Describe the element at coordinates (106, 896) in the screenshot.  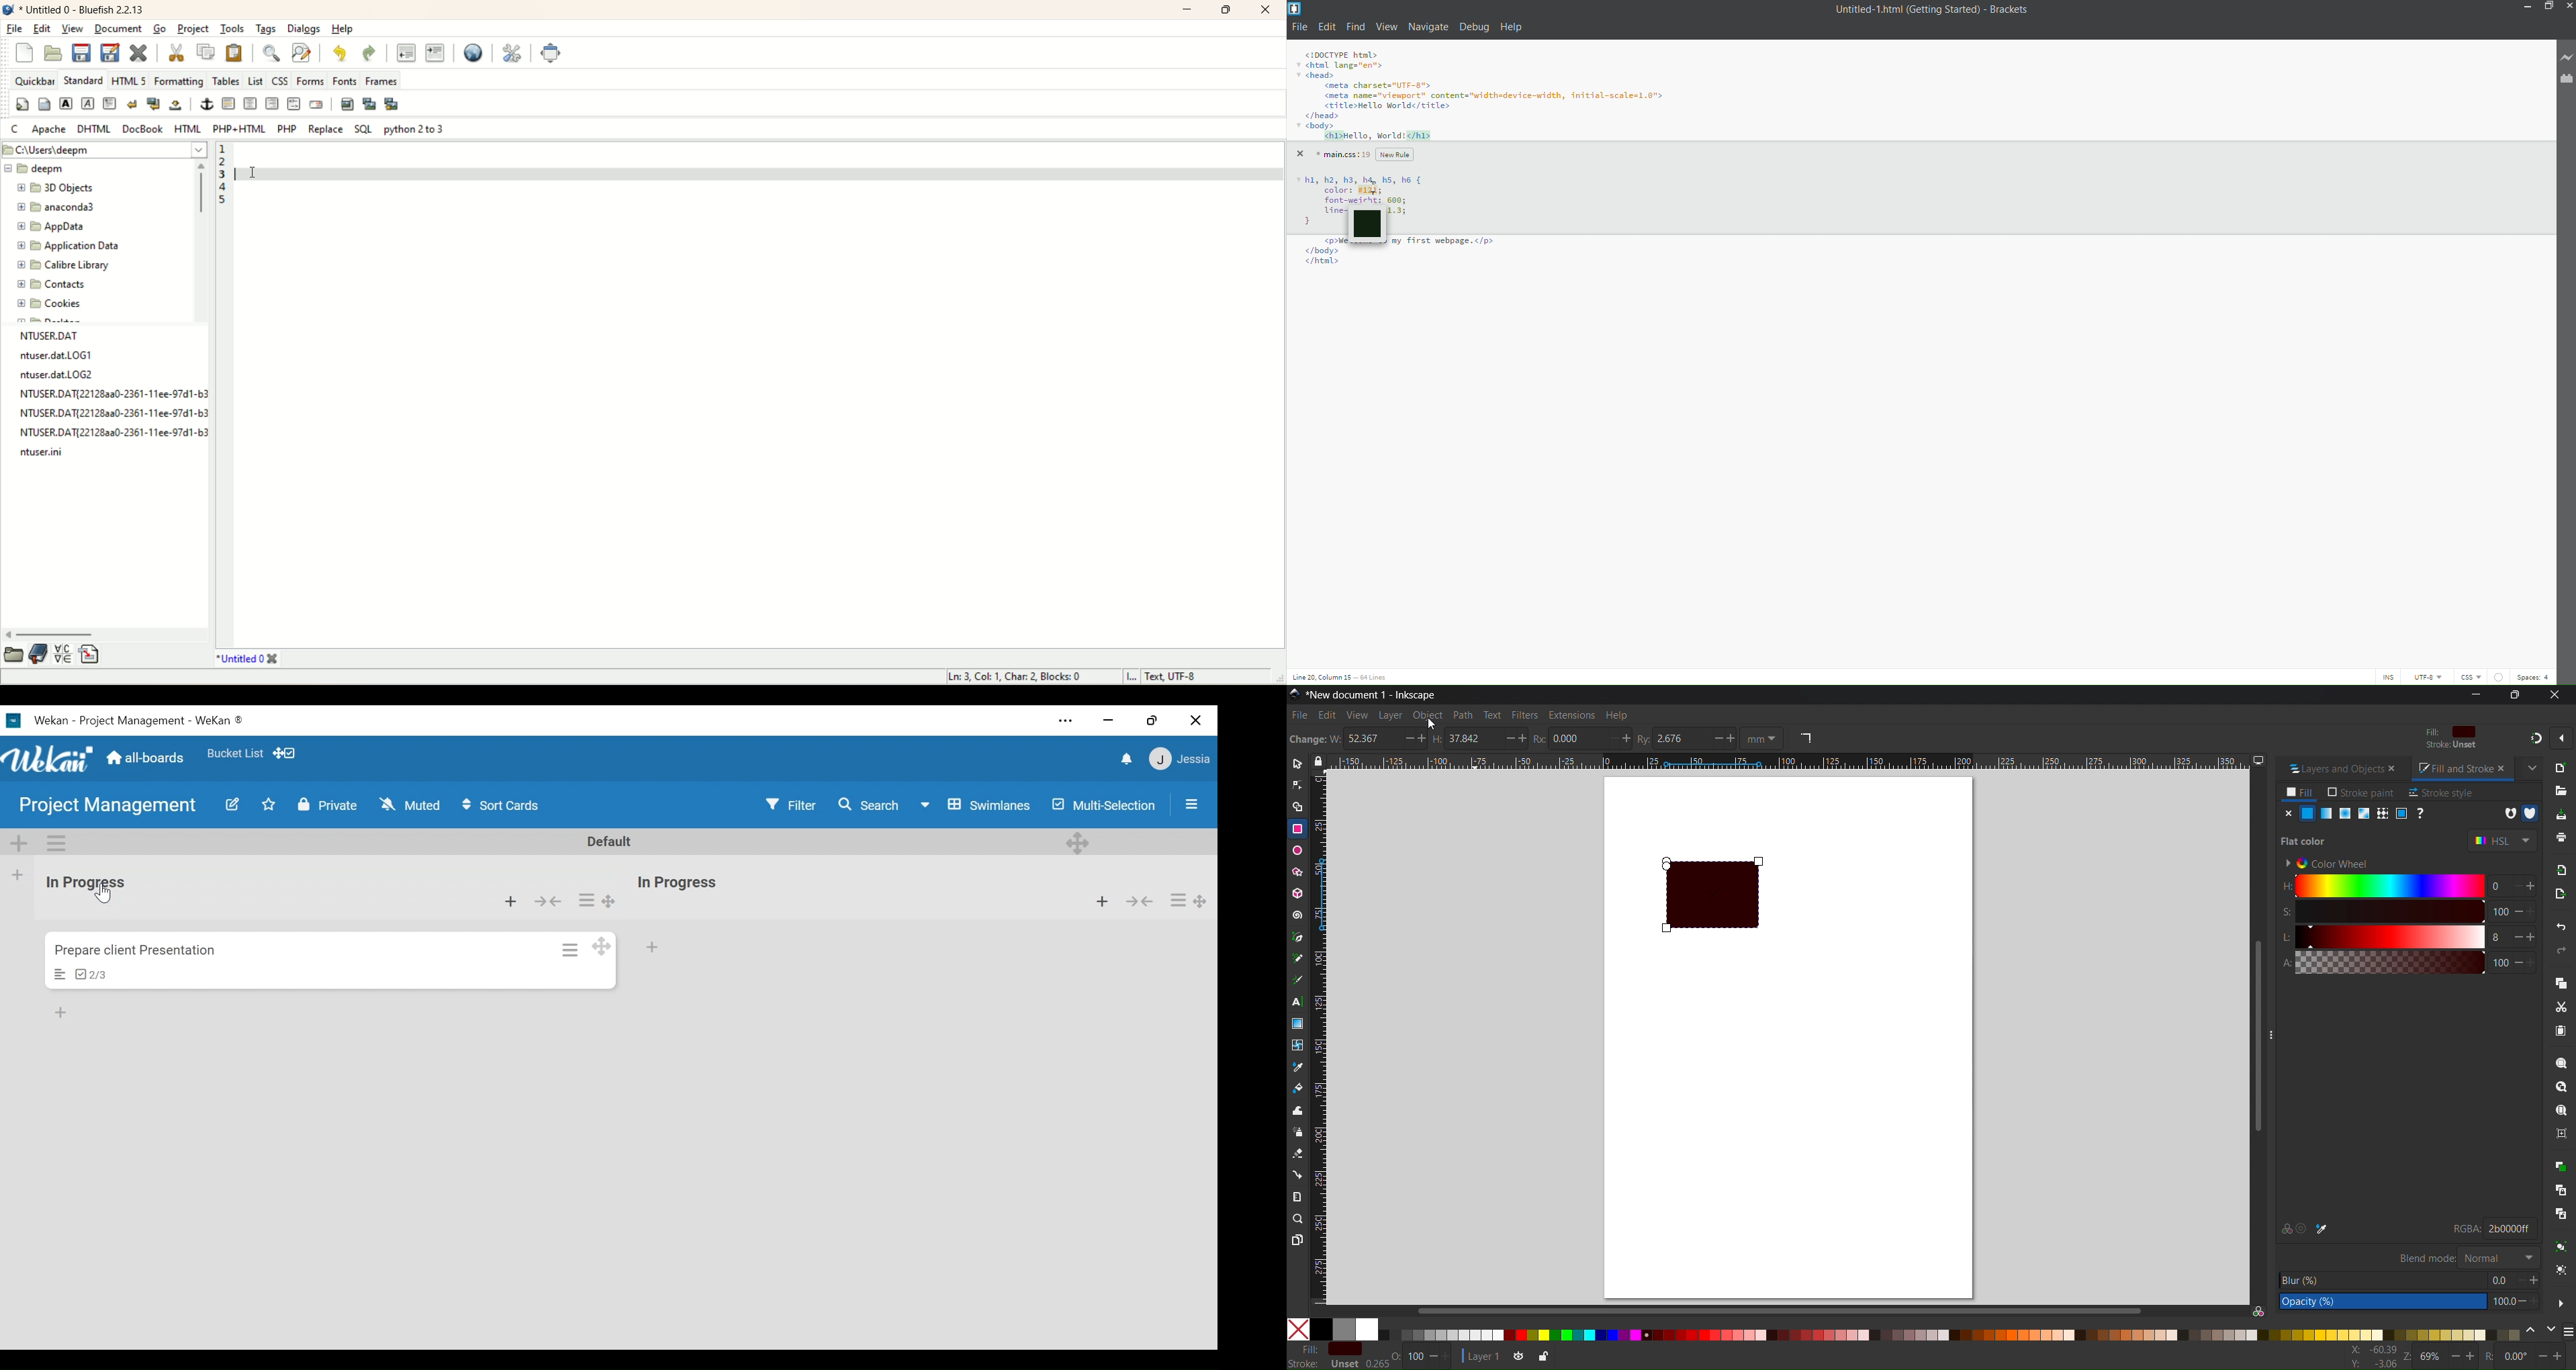
I see `Cursor` at that location.